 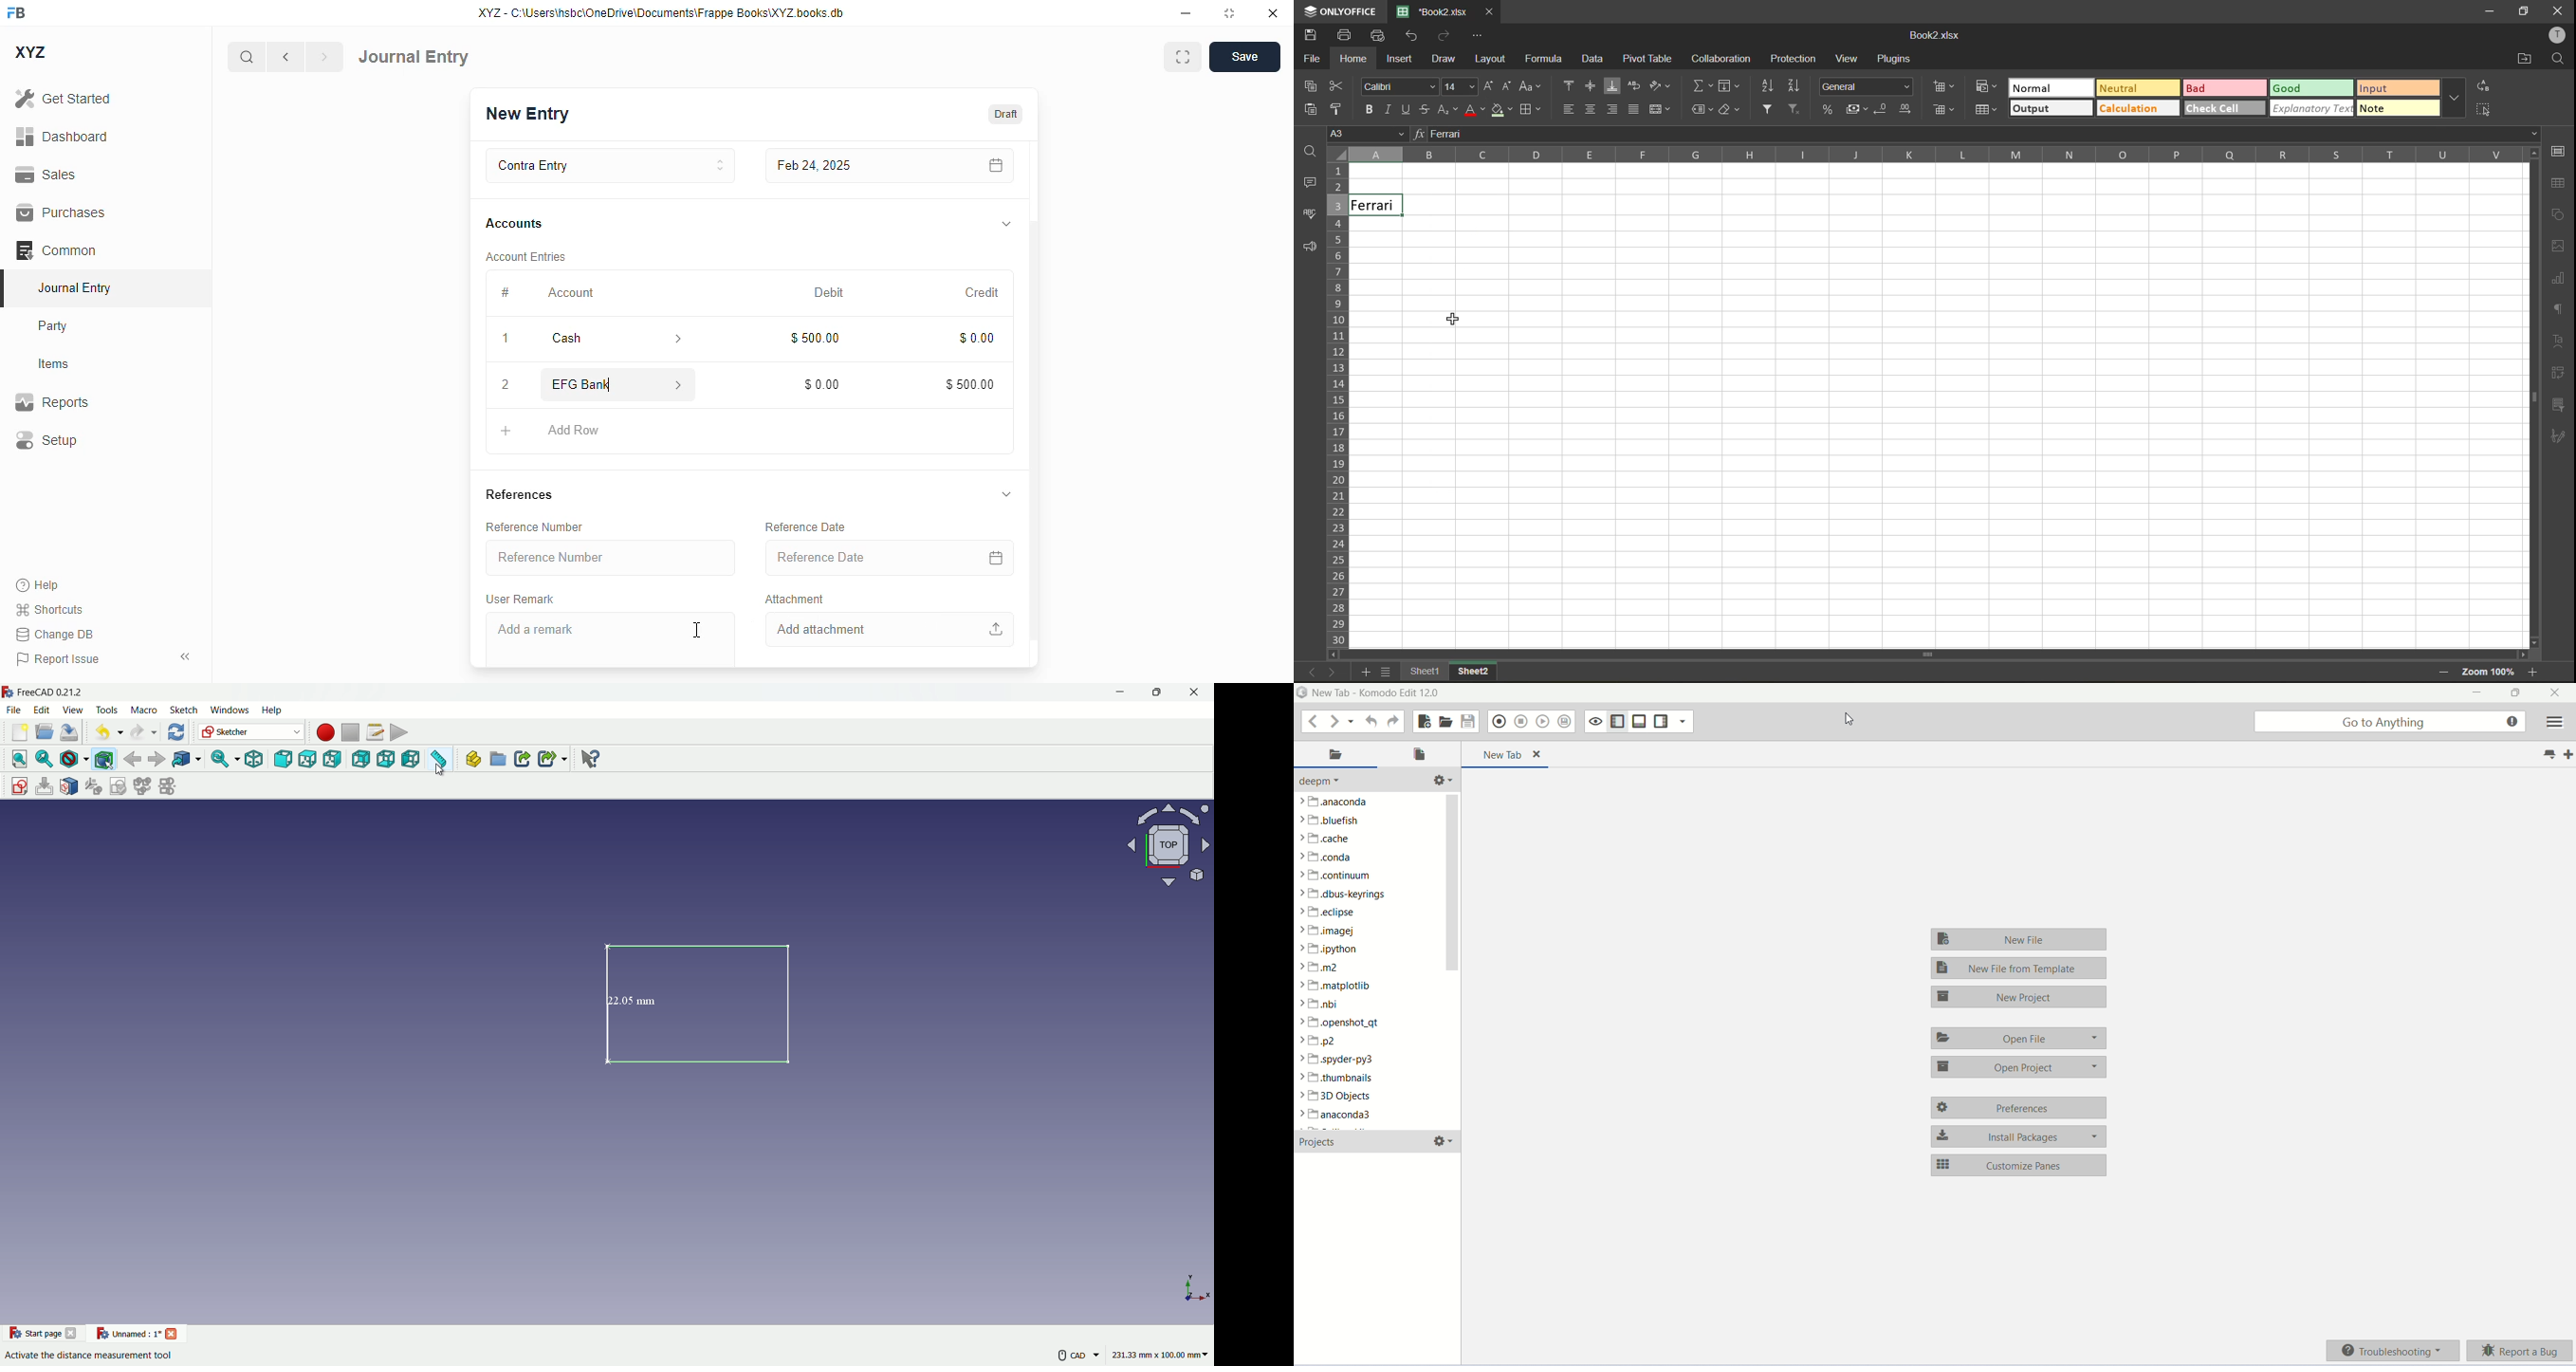 What do you see at coordinates (677, 384) in the screenshot?
I see `account information` at bounding box center [677, 384].